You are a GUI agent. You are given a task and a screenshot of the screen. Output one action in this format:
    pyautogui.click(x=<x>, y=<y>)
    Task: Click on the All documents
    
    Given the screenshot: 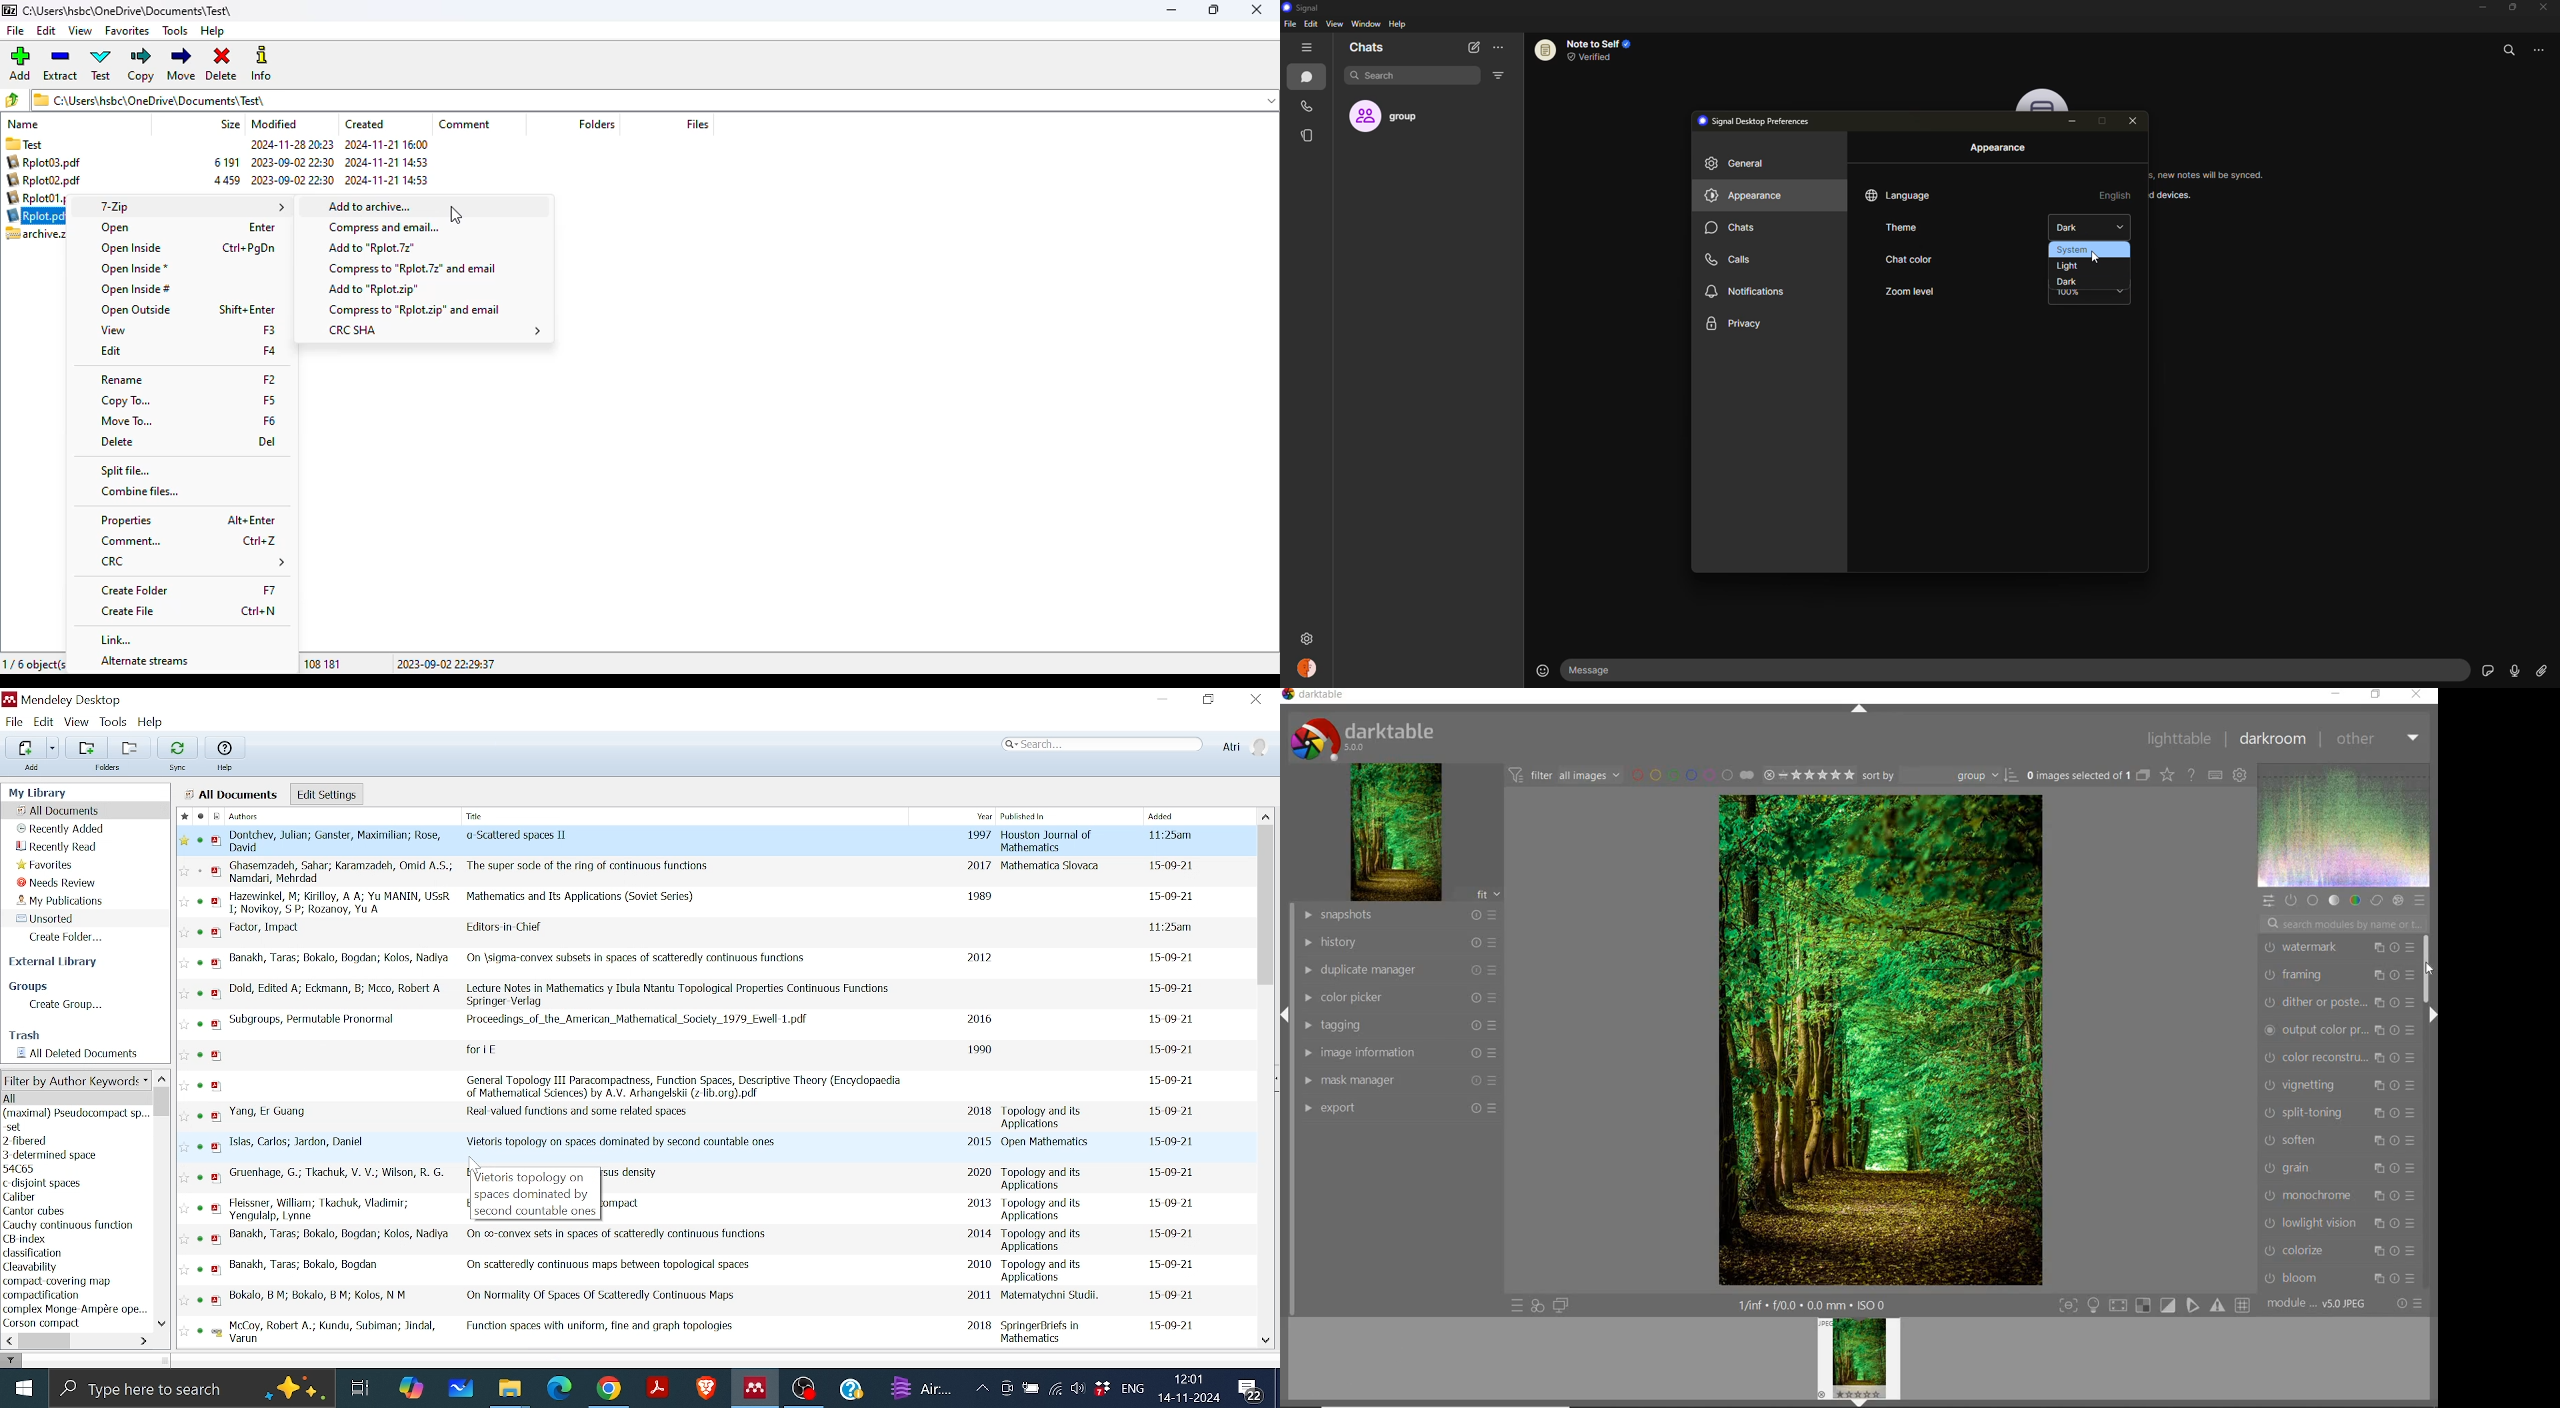 What is the action you would take?
    pyautogui.click(x=59, y=811)
    